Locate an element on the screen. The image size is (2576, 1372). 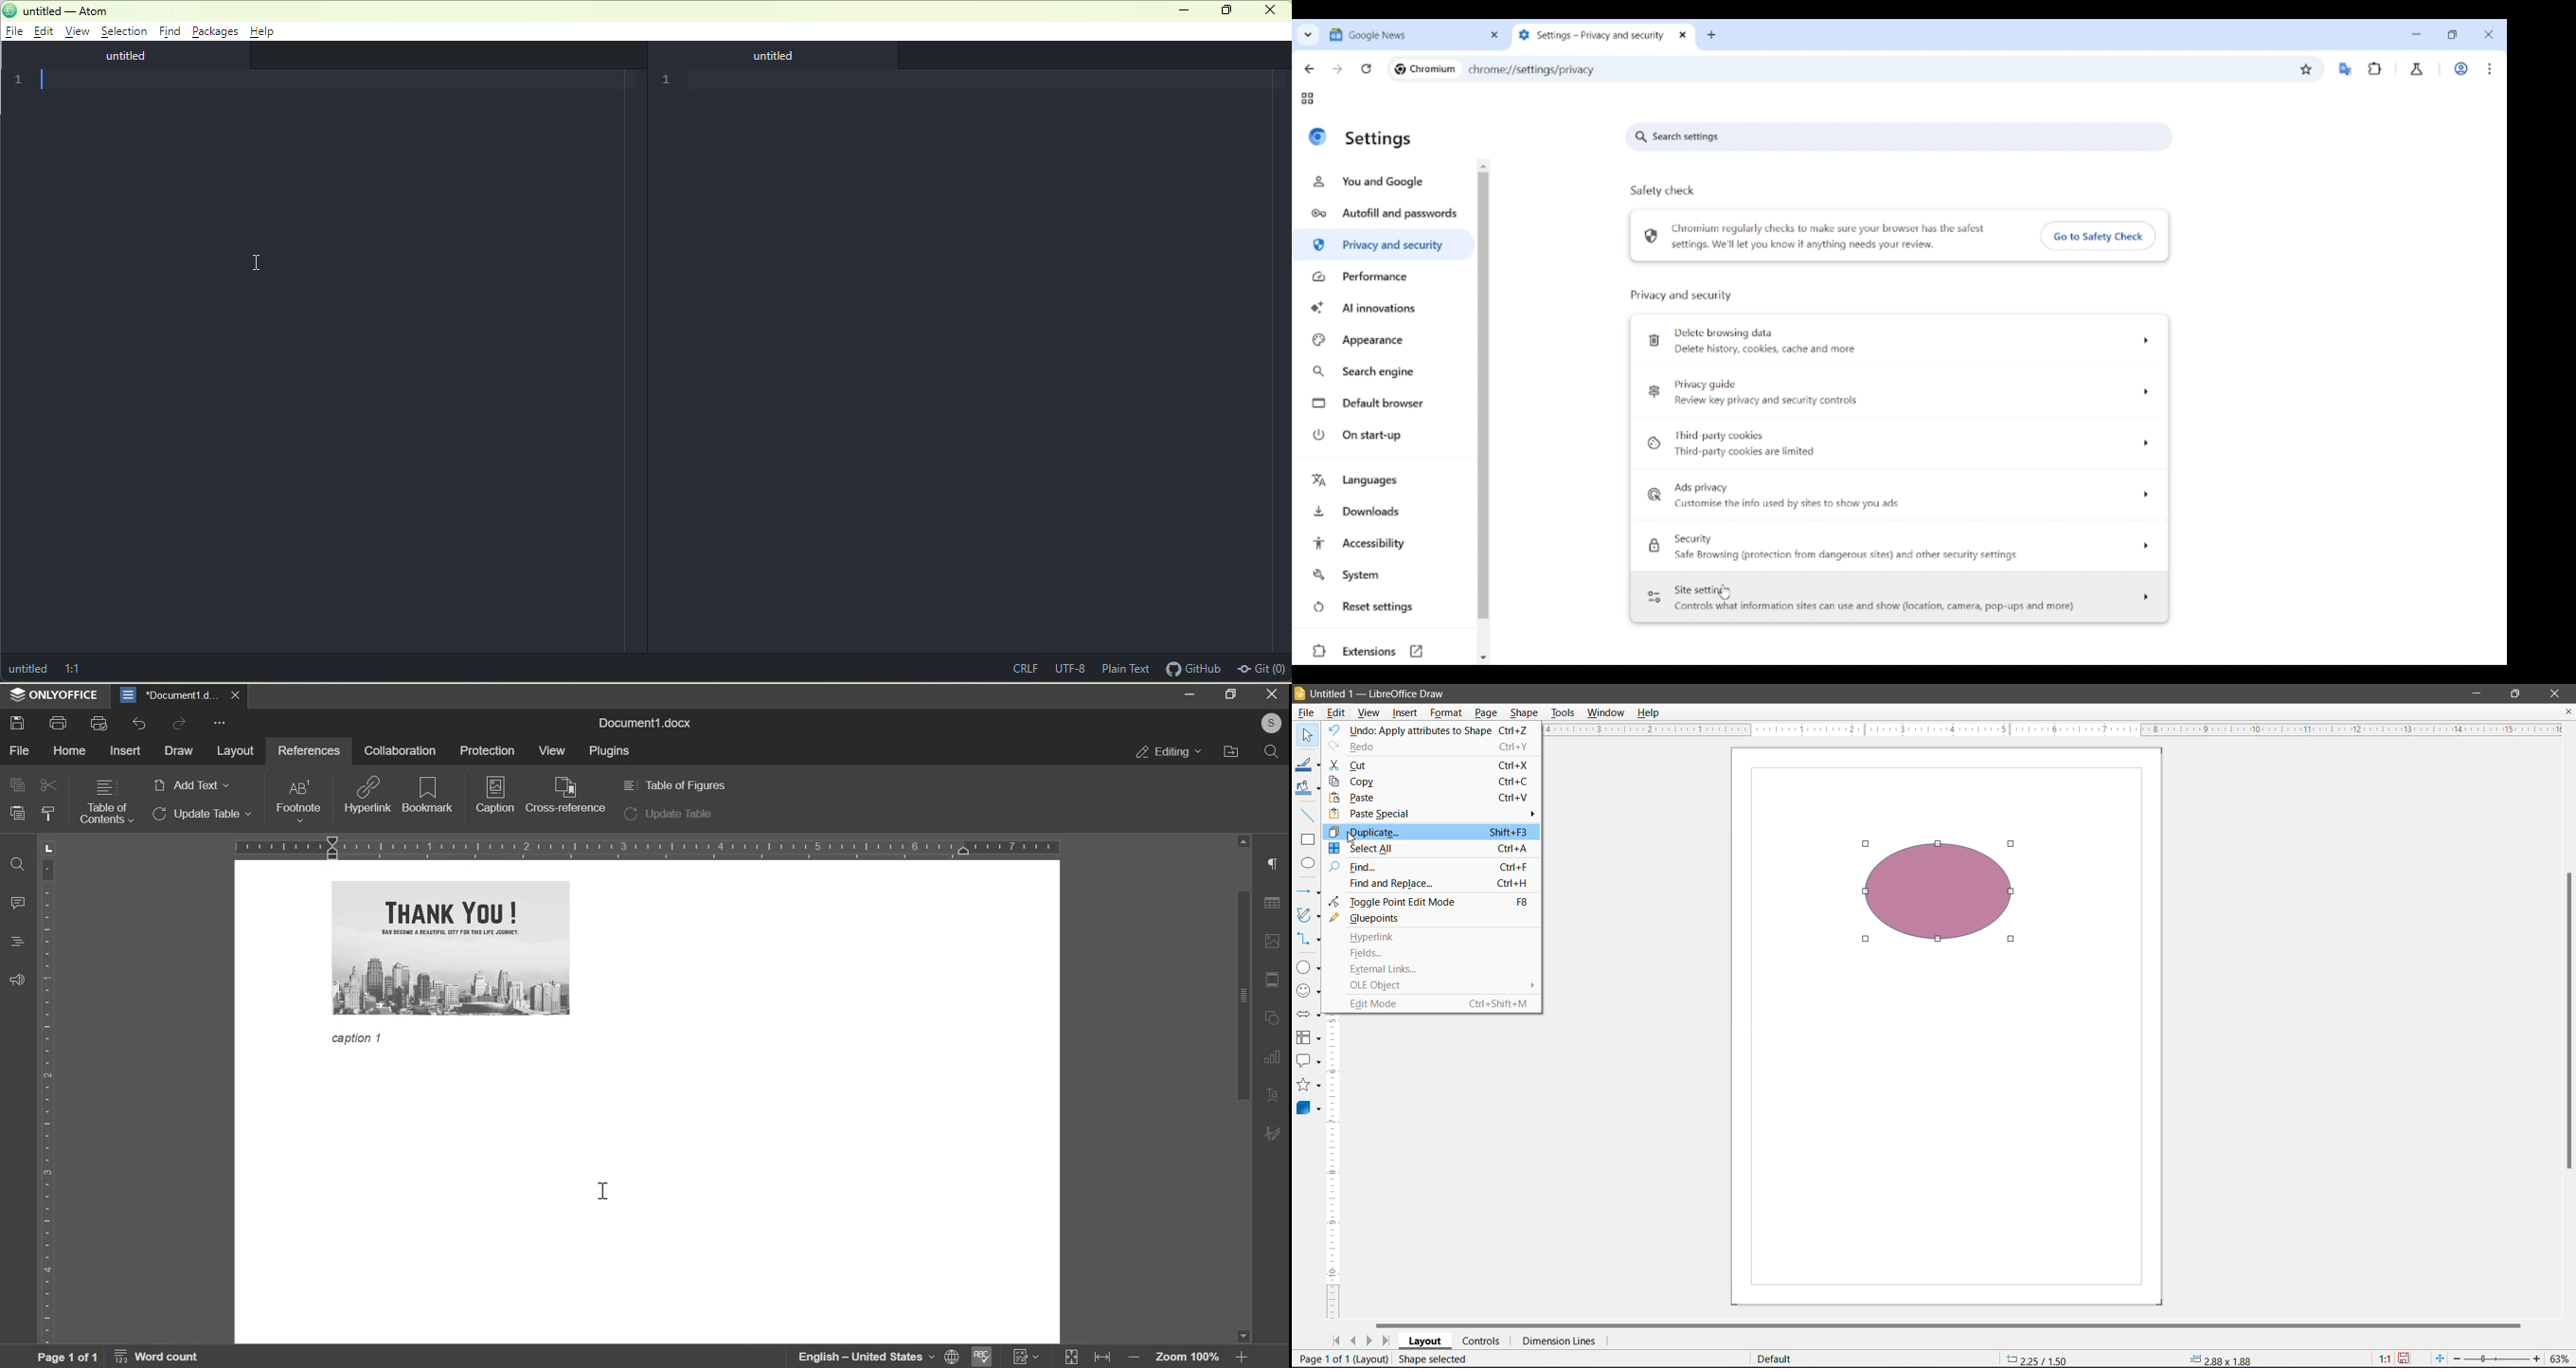
Redo is located at coordinates (1431, 748).